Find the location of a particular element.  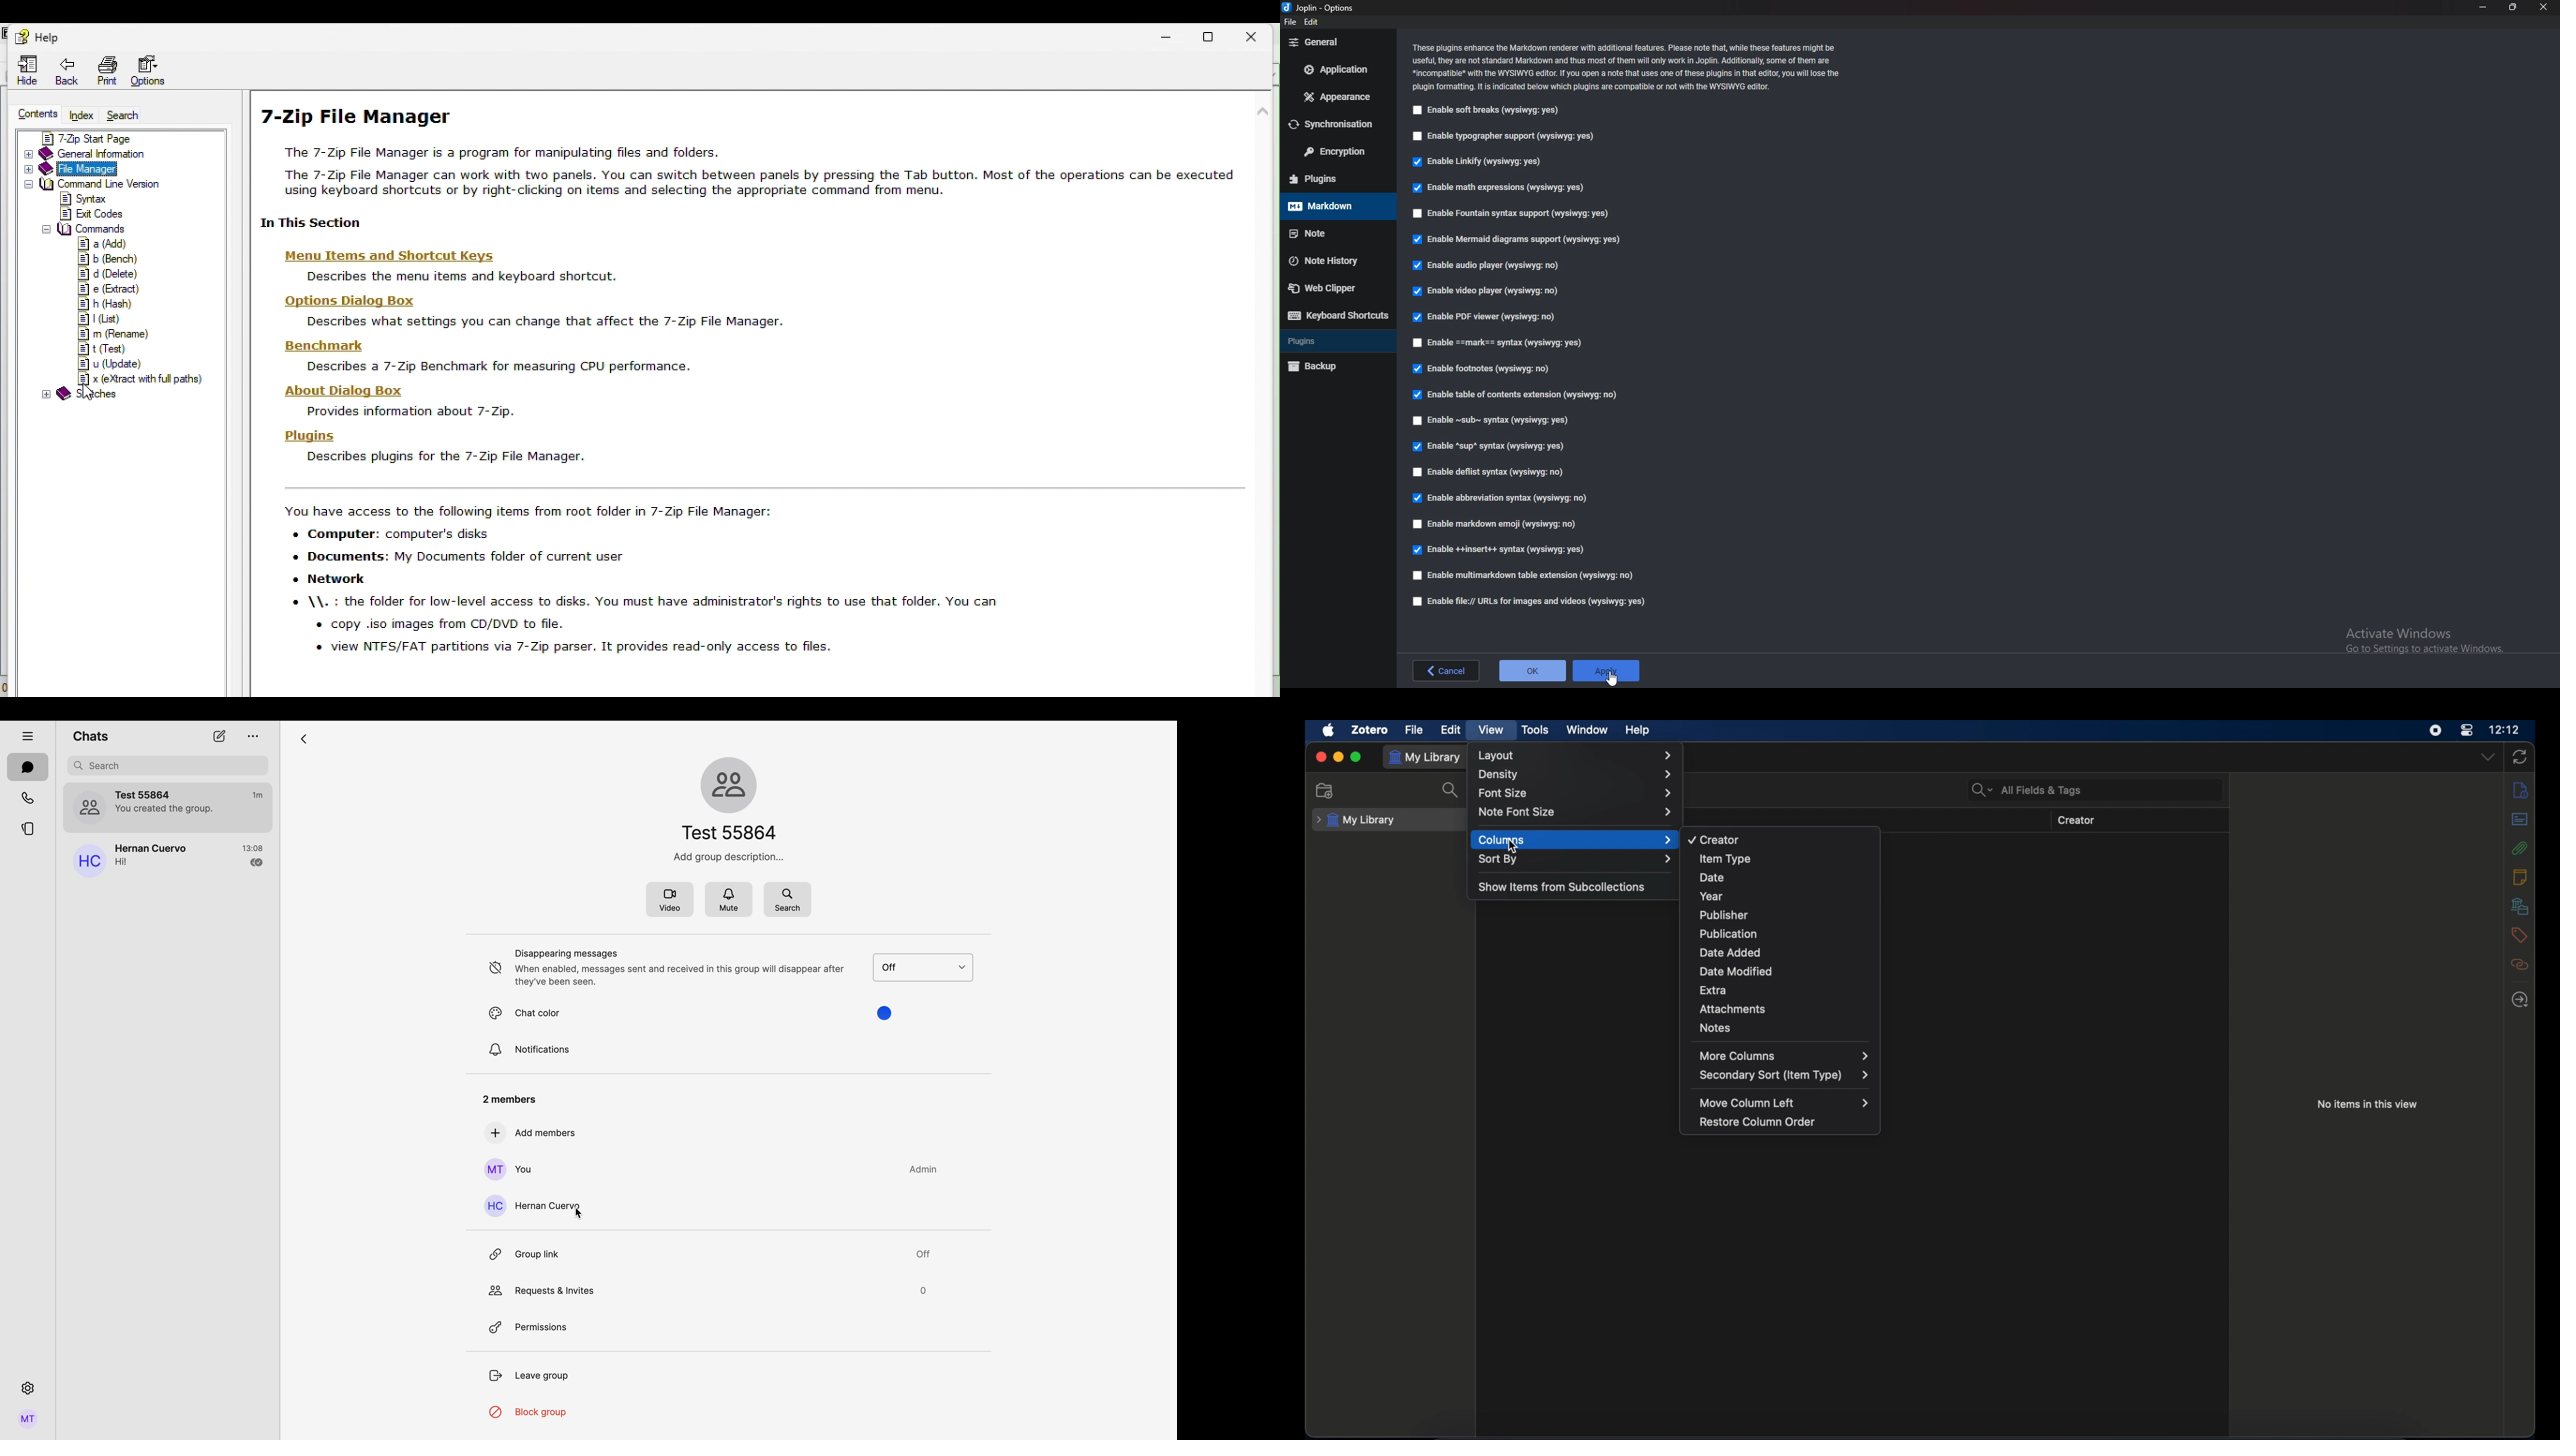

enable deflist syntax is located at coordinates (1489, 471).